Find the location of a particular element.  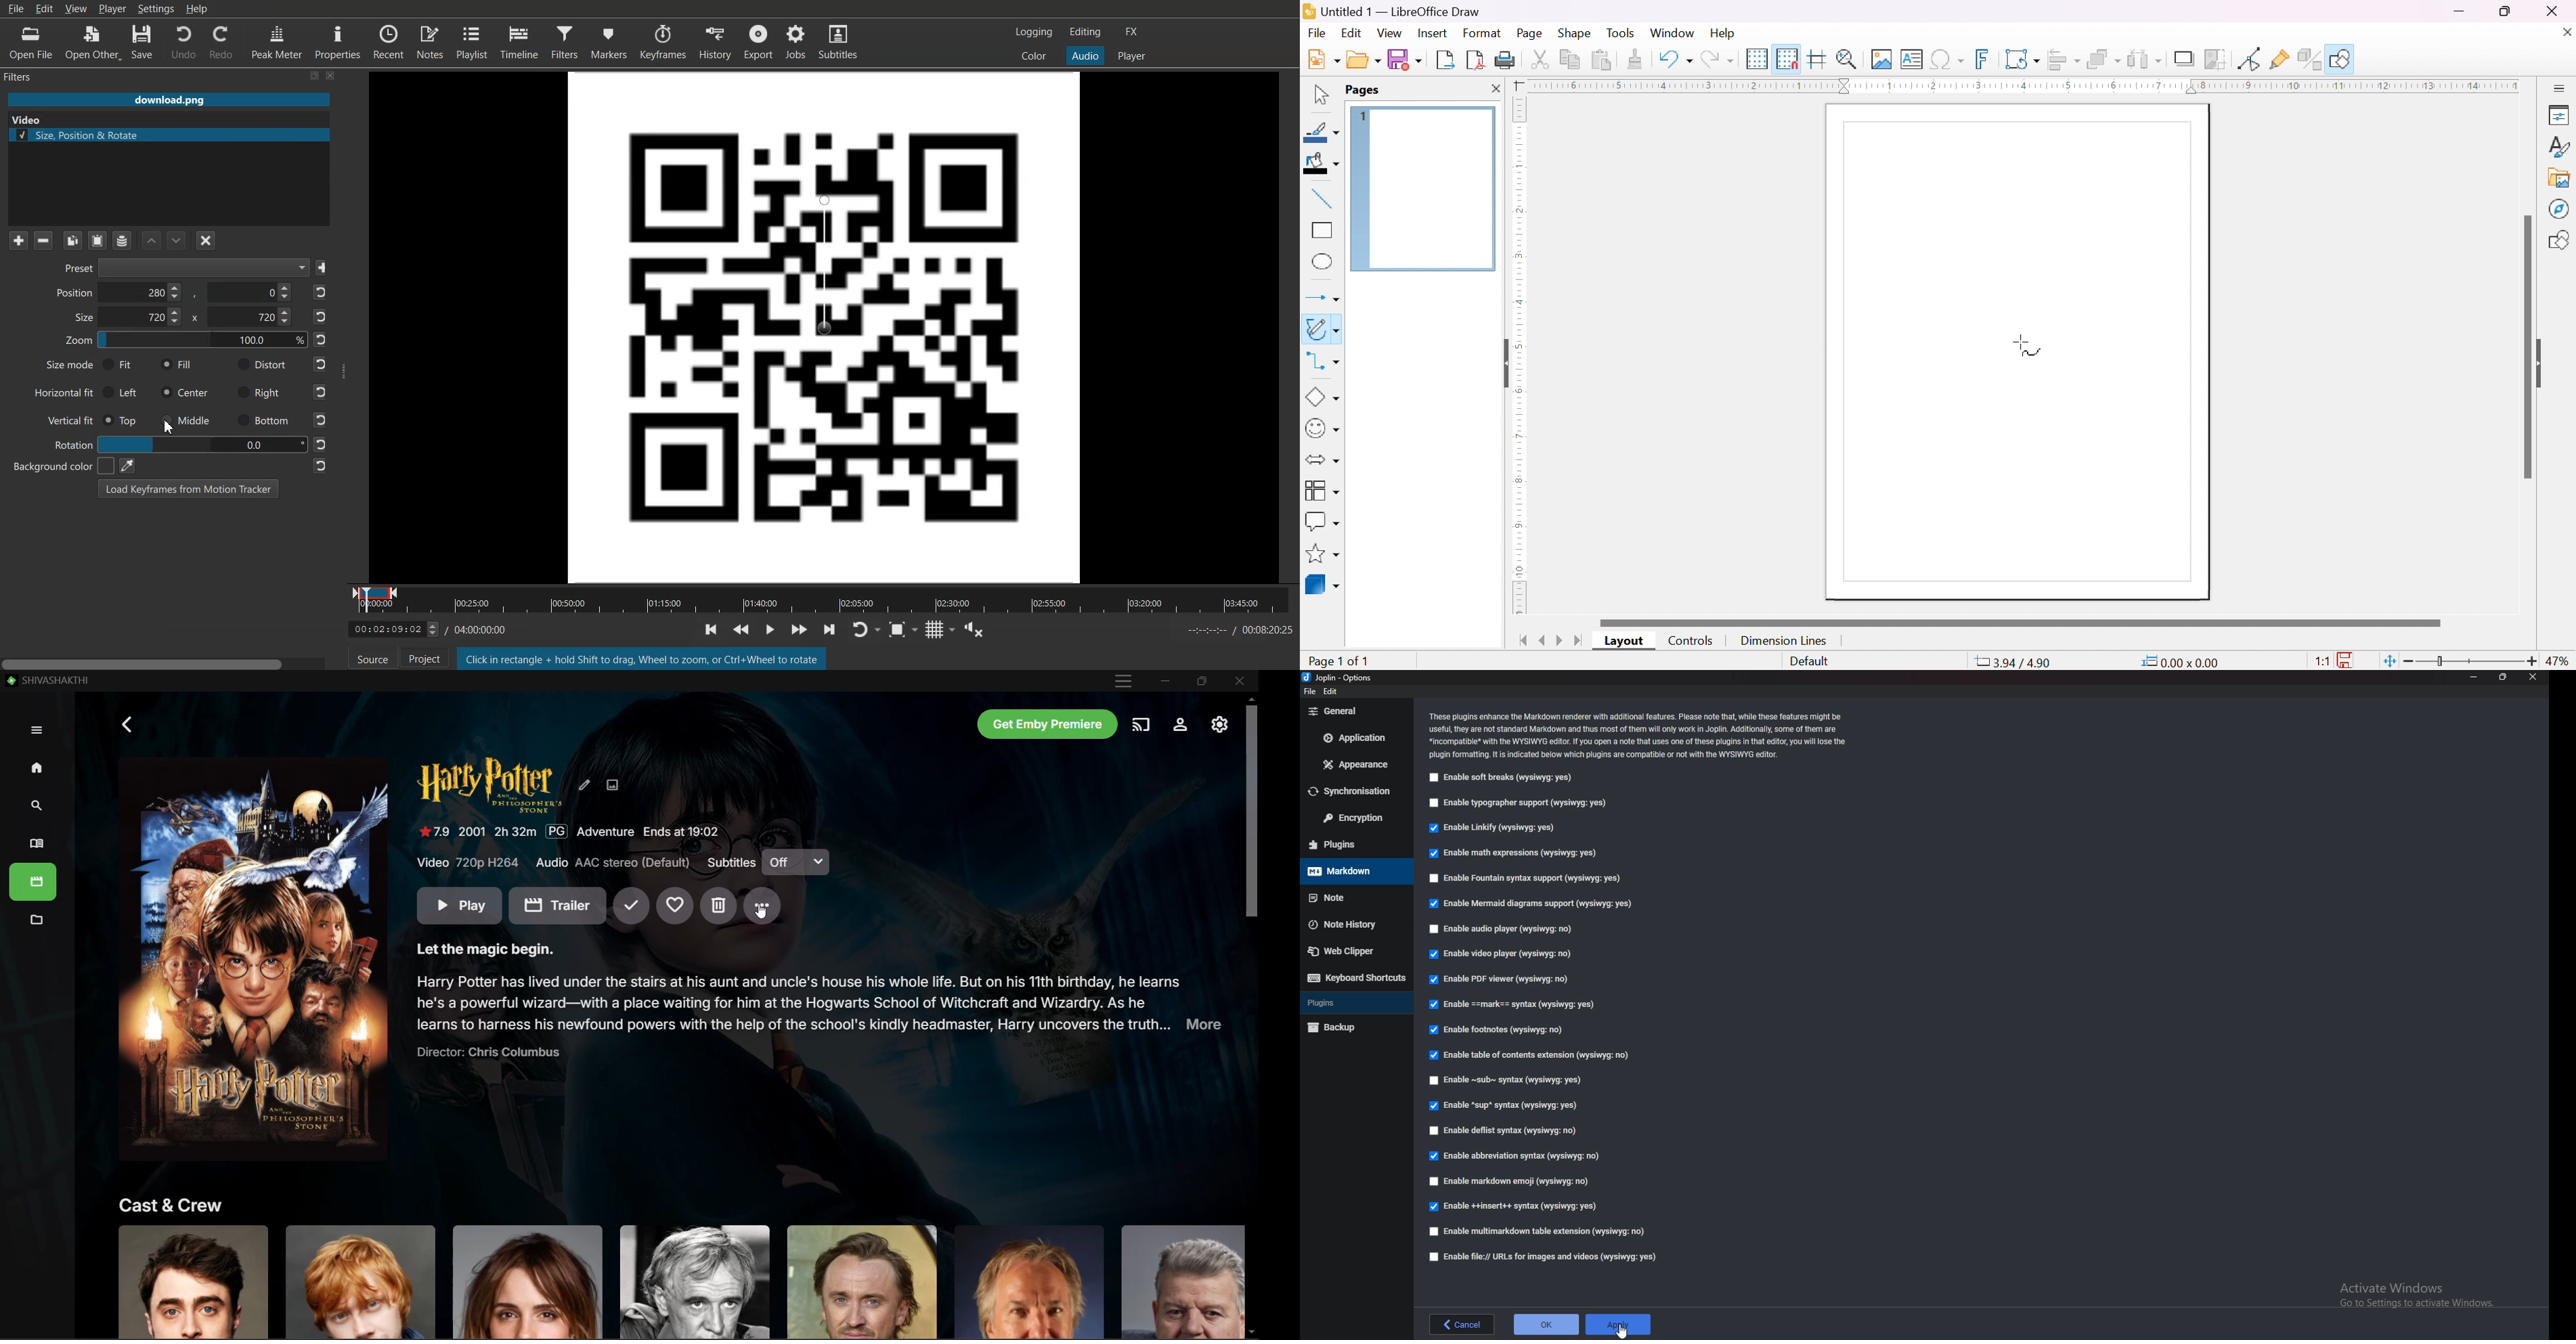

file is located at coordinates (1311, 691).